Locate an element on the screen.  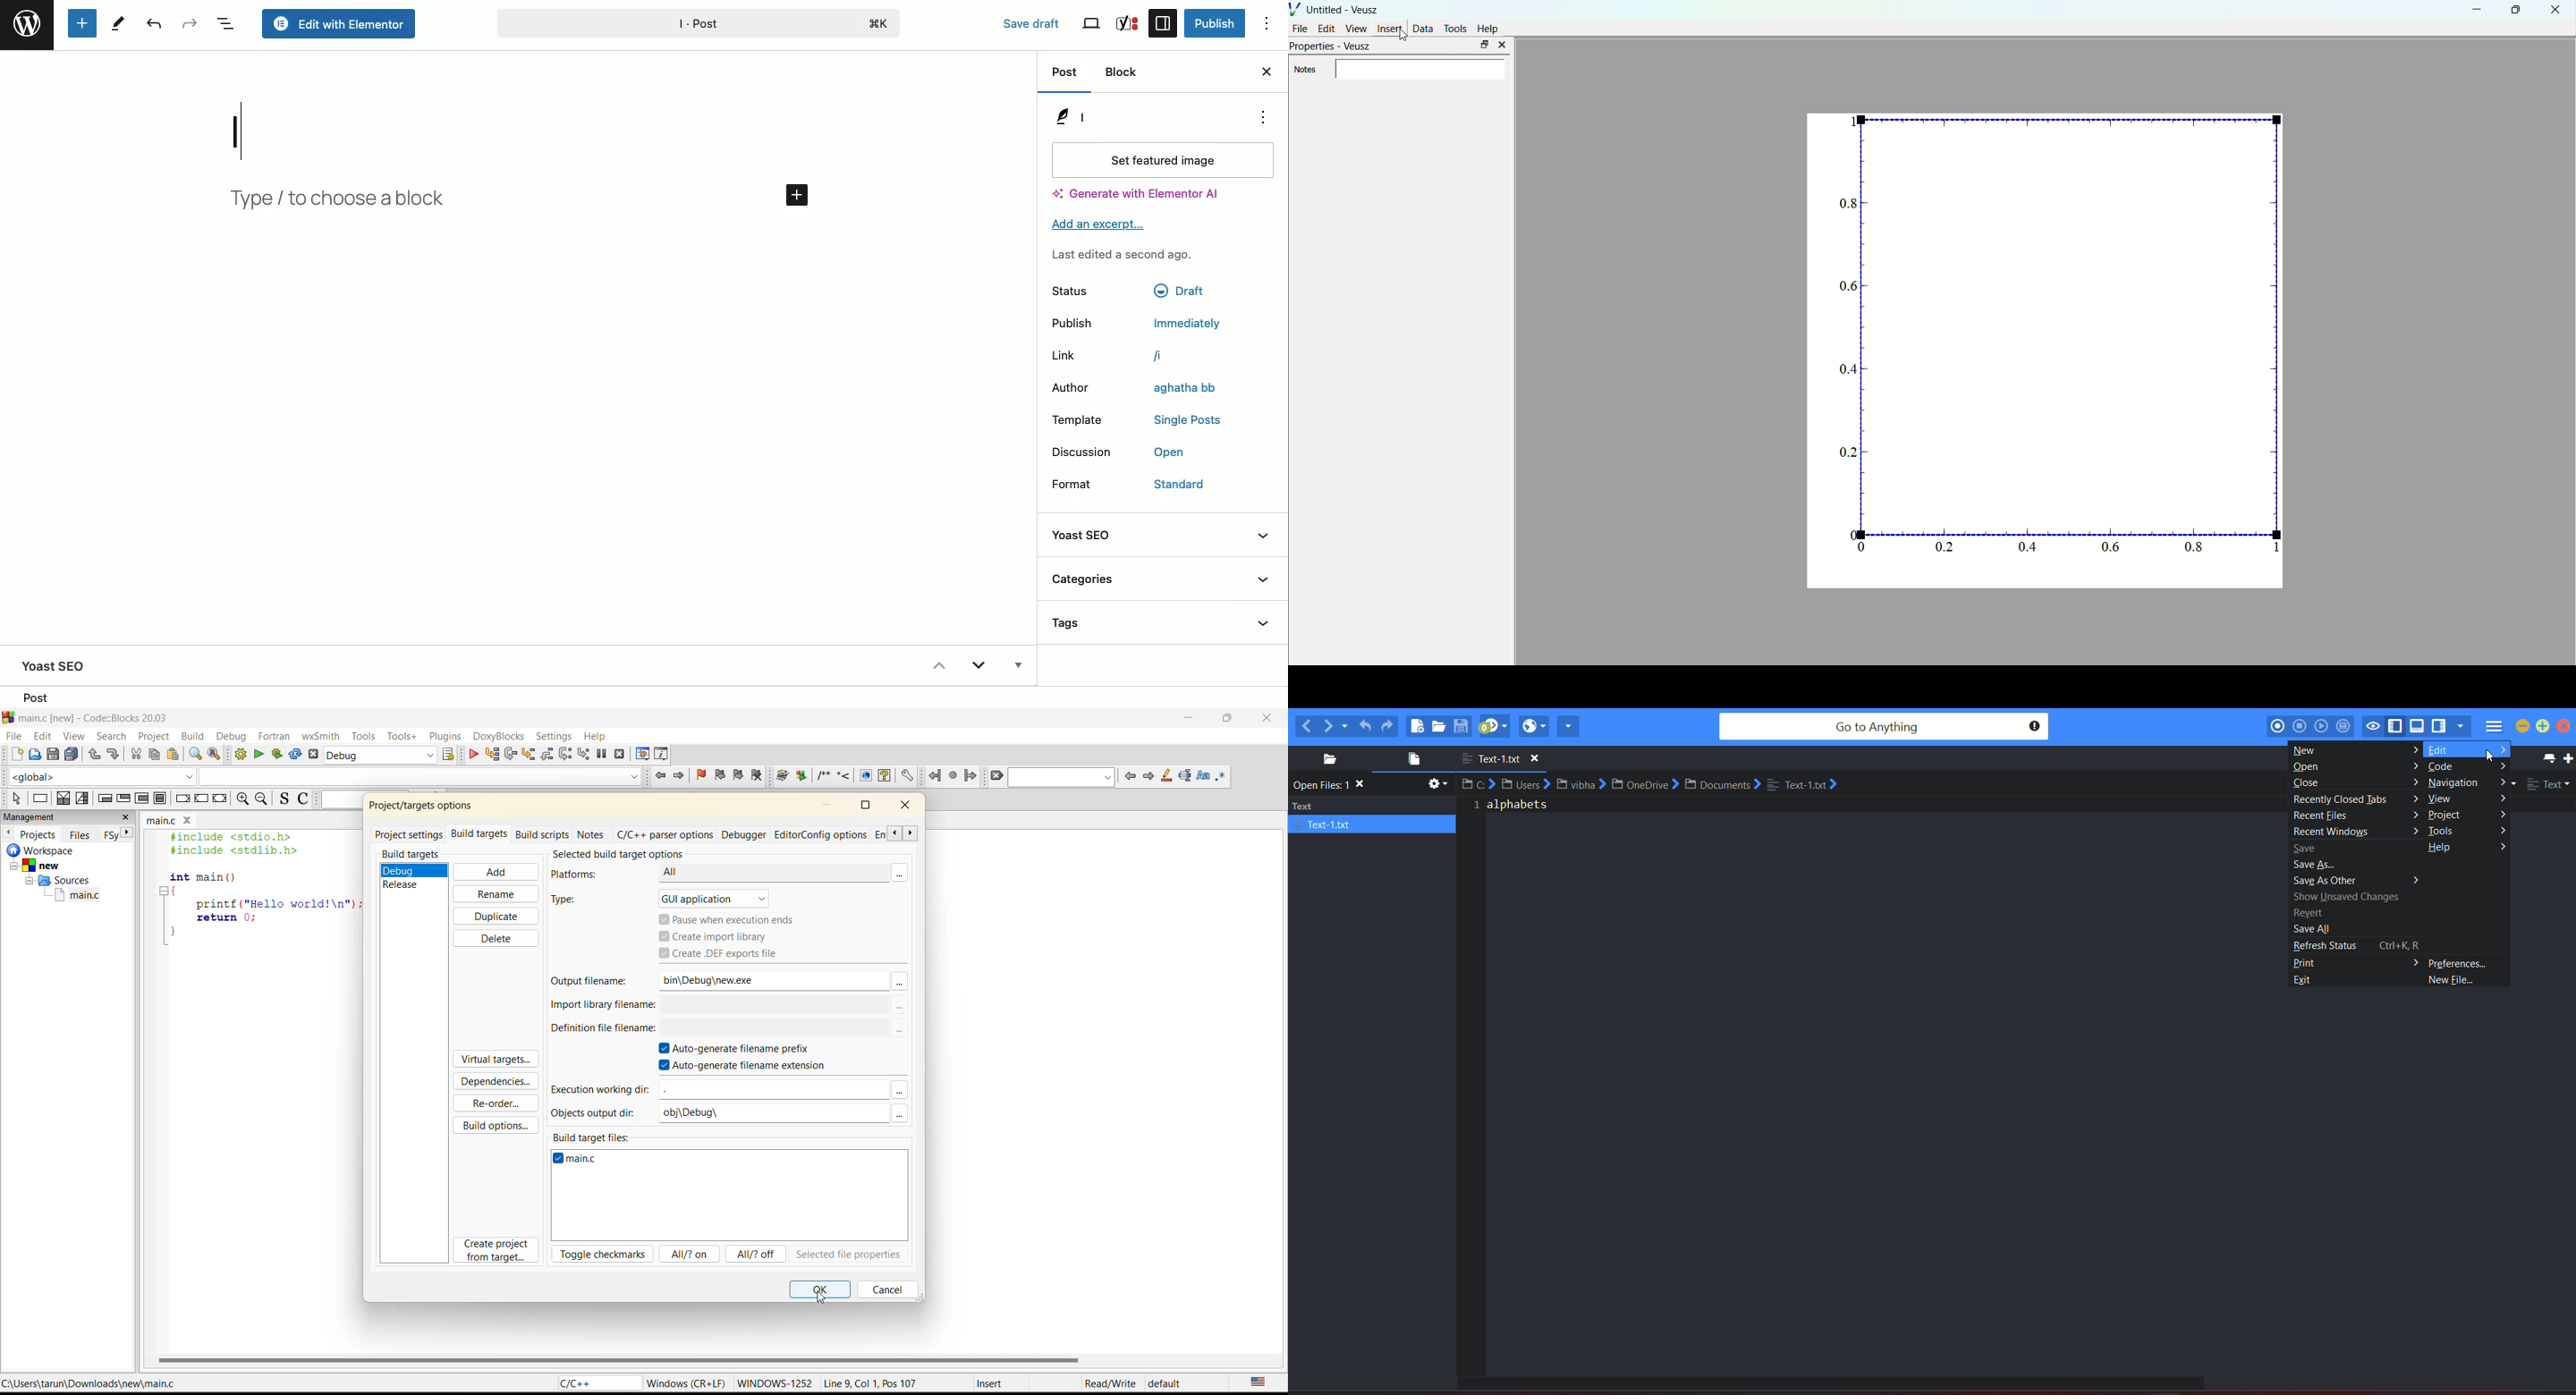
preference is located at coordinates (2459, 962).